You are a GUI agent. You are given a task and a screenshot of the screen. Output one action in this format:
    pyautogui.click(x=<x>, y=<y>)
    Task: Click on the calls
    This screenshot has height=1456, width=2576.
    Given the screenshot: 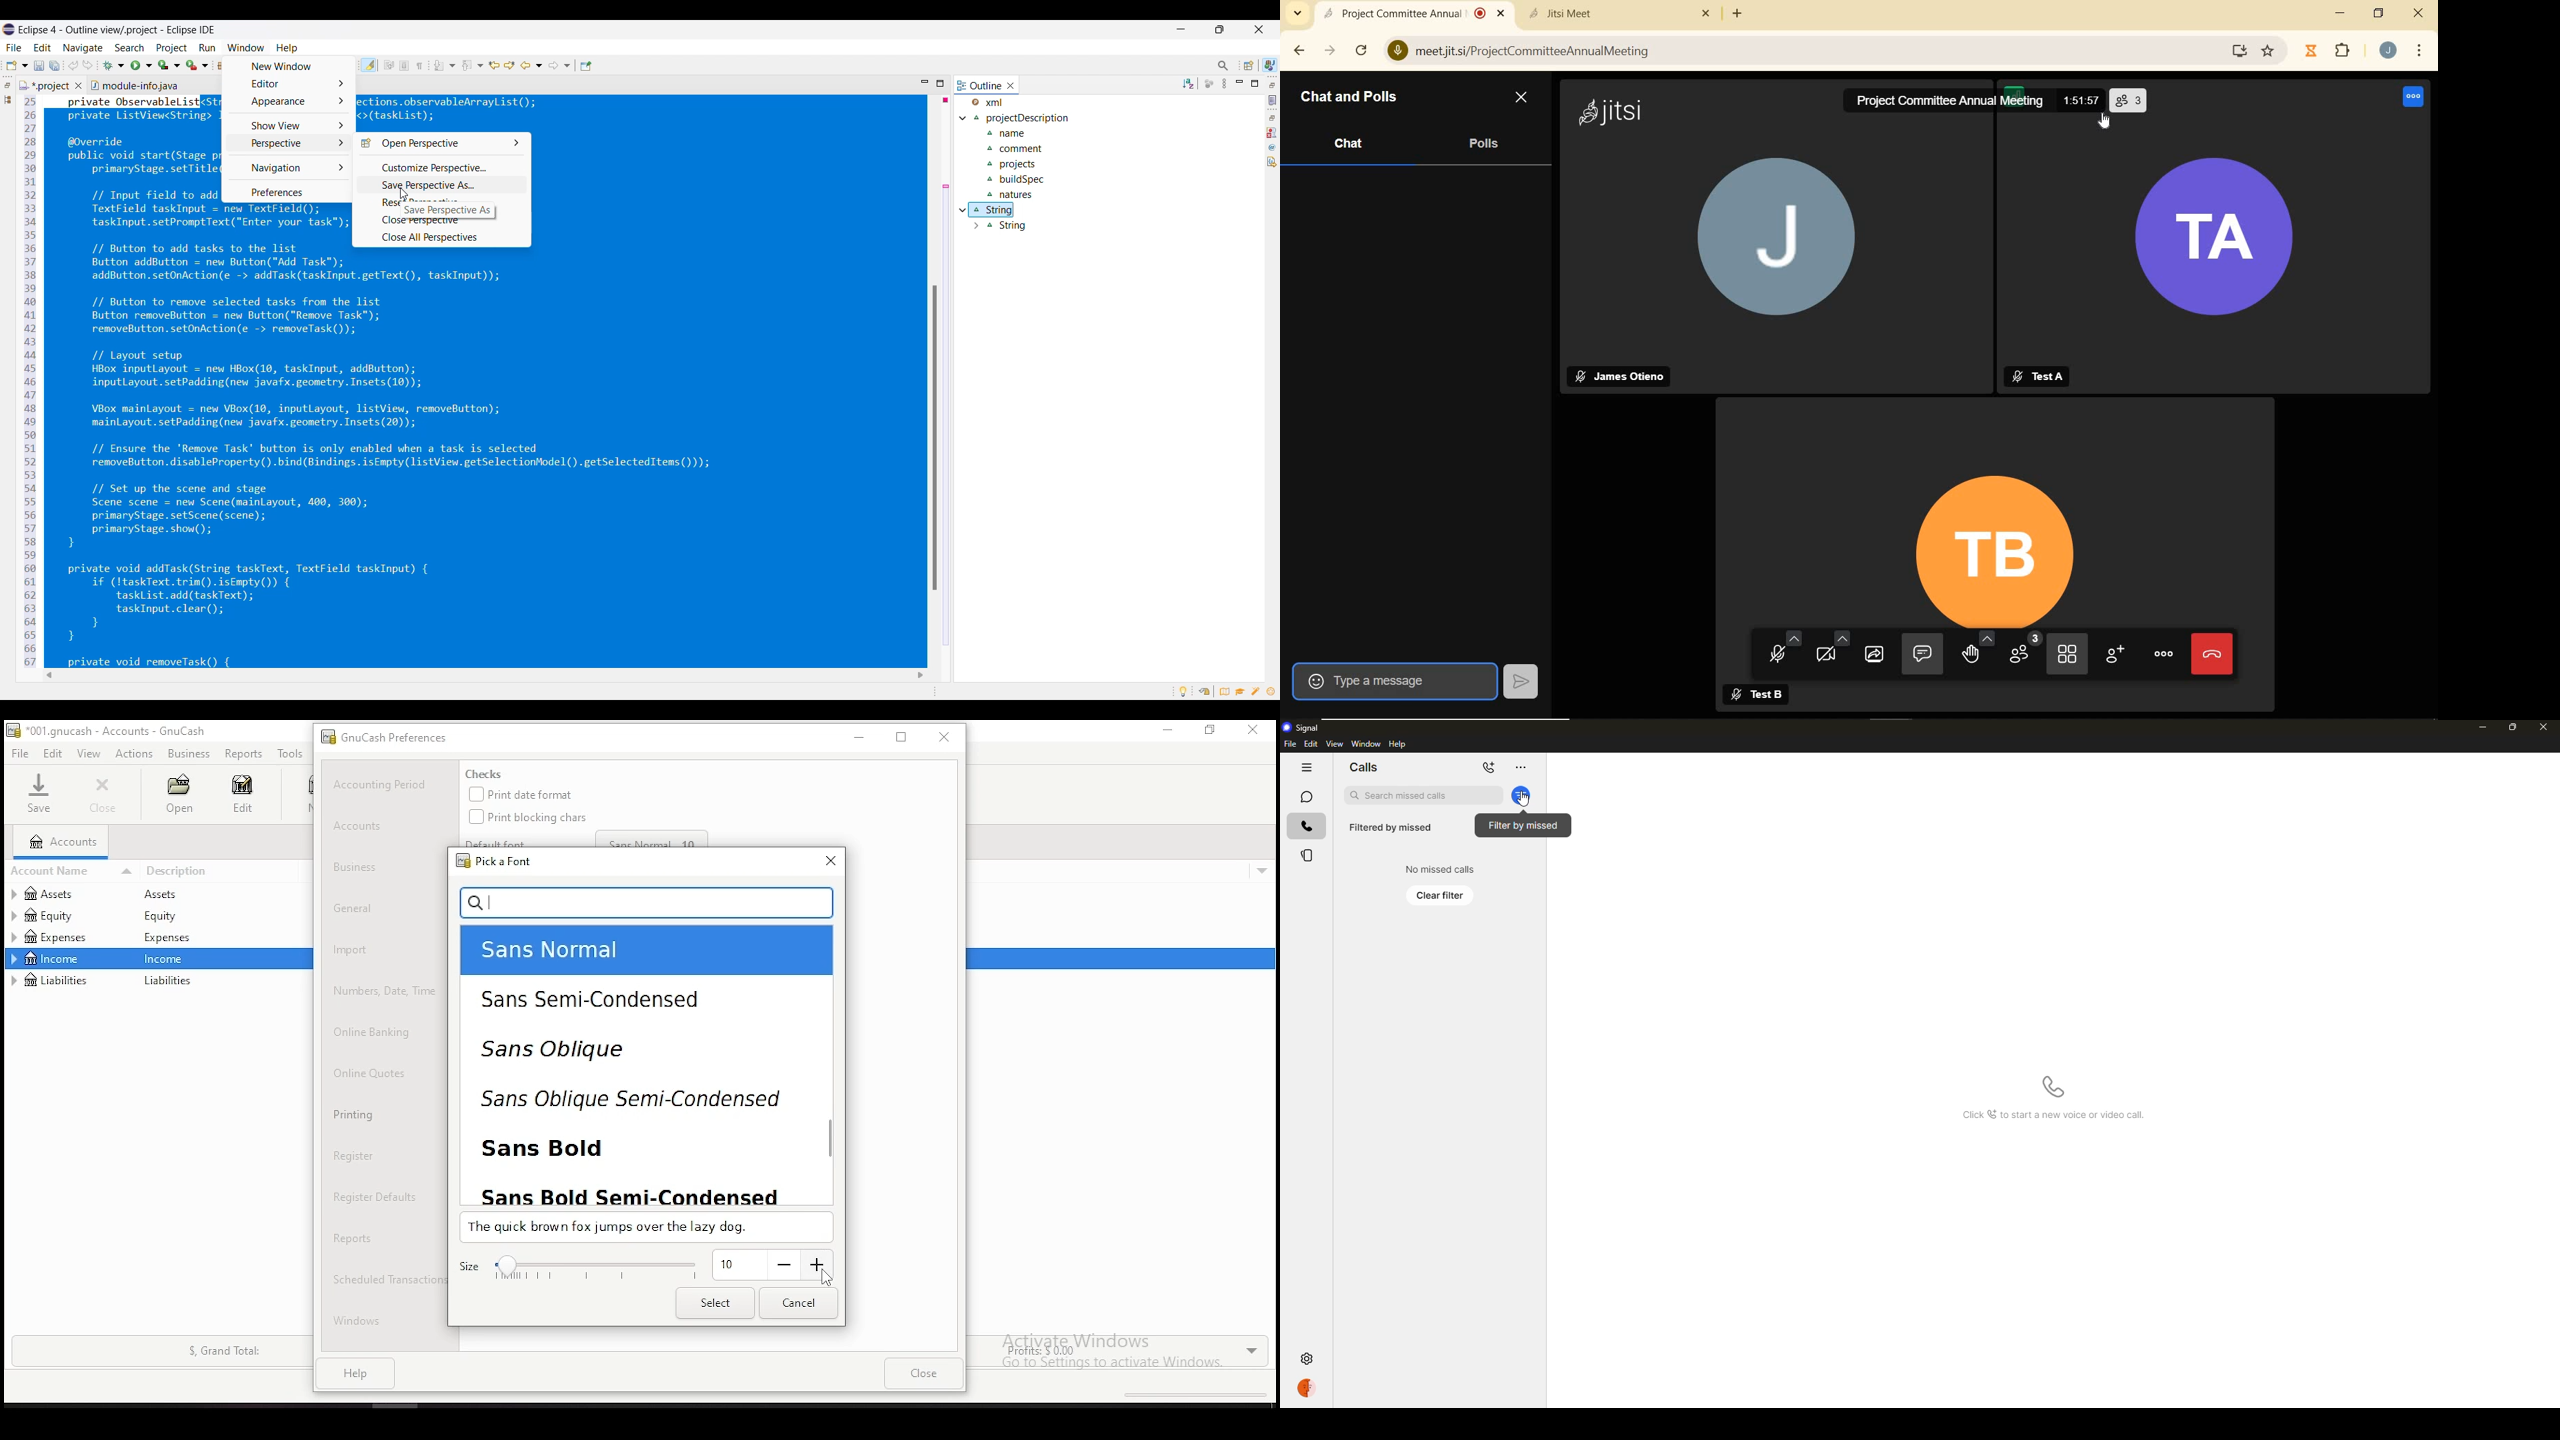 What is the action you would take?
    pyautogui.click(x=1307, y=826)
    